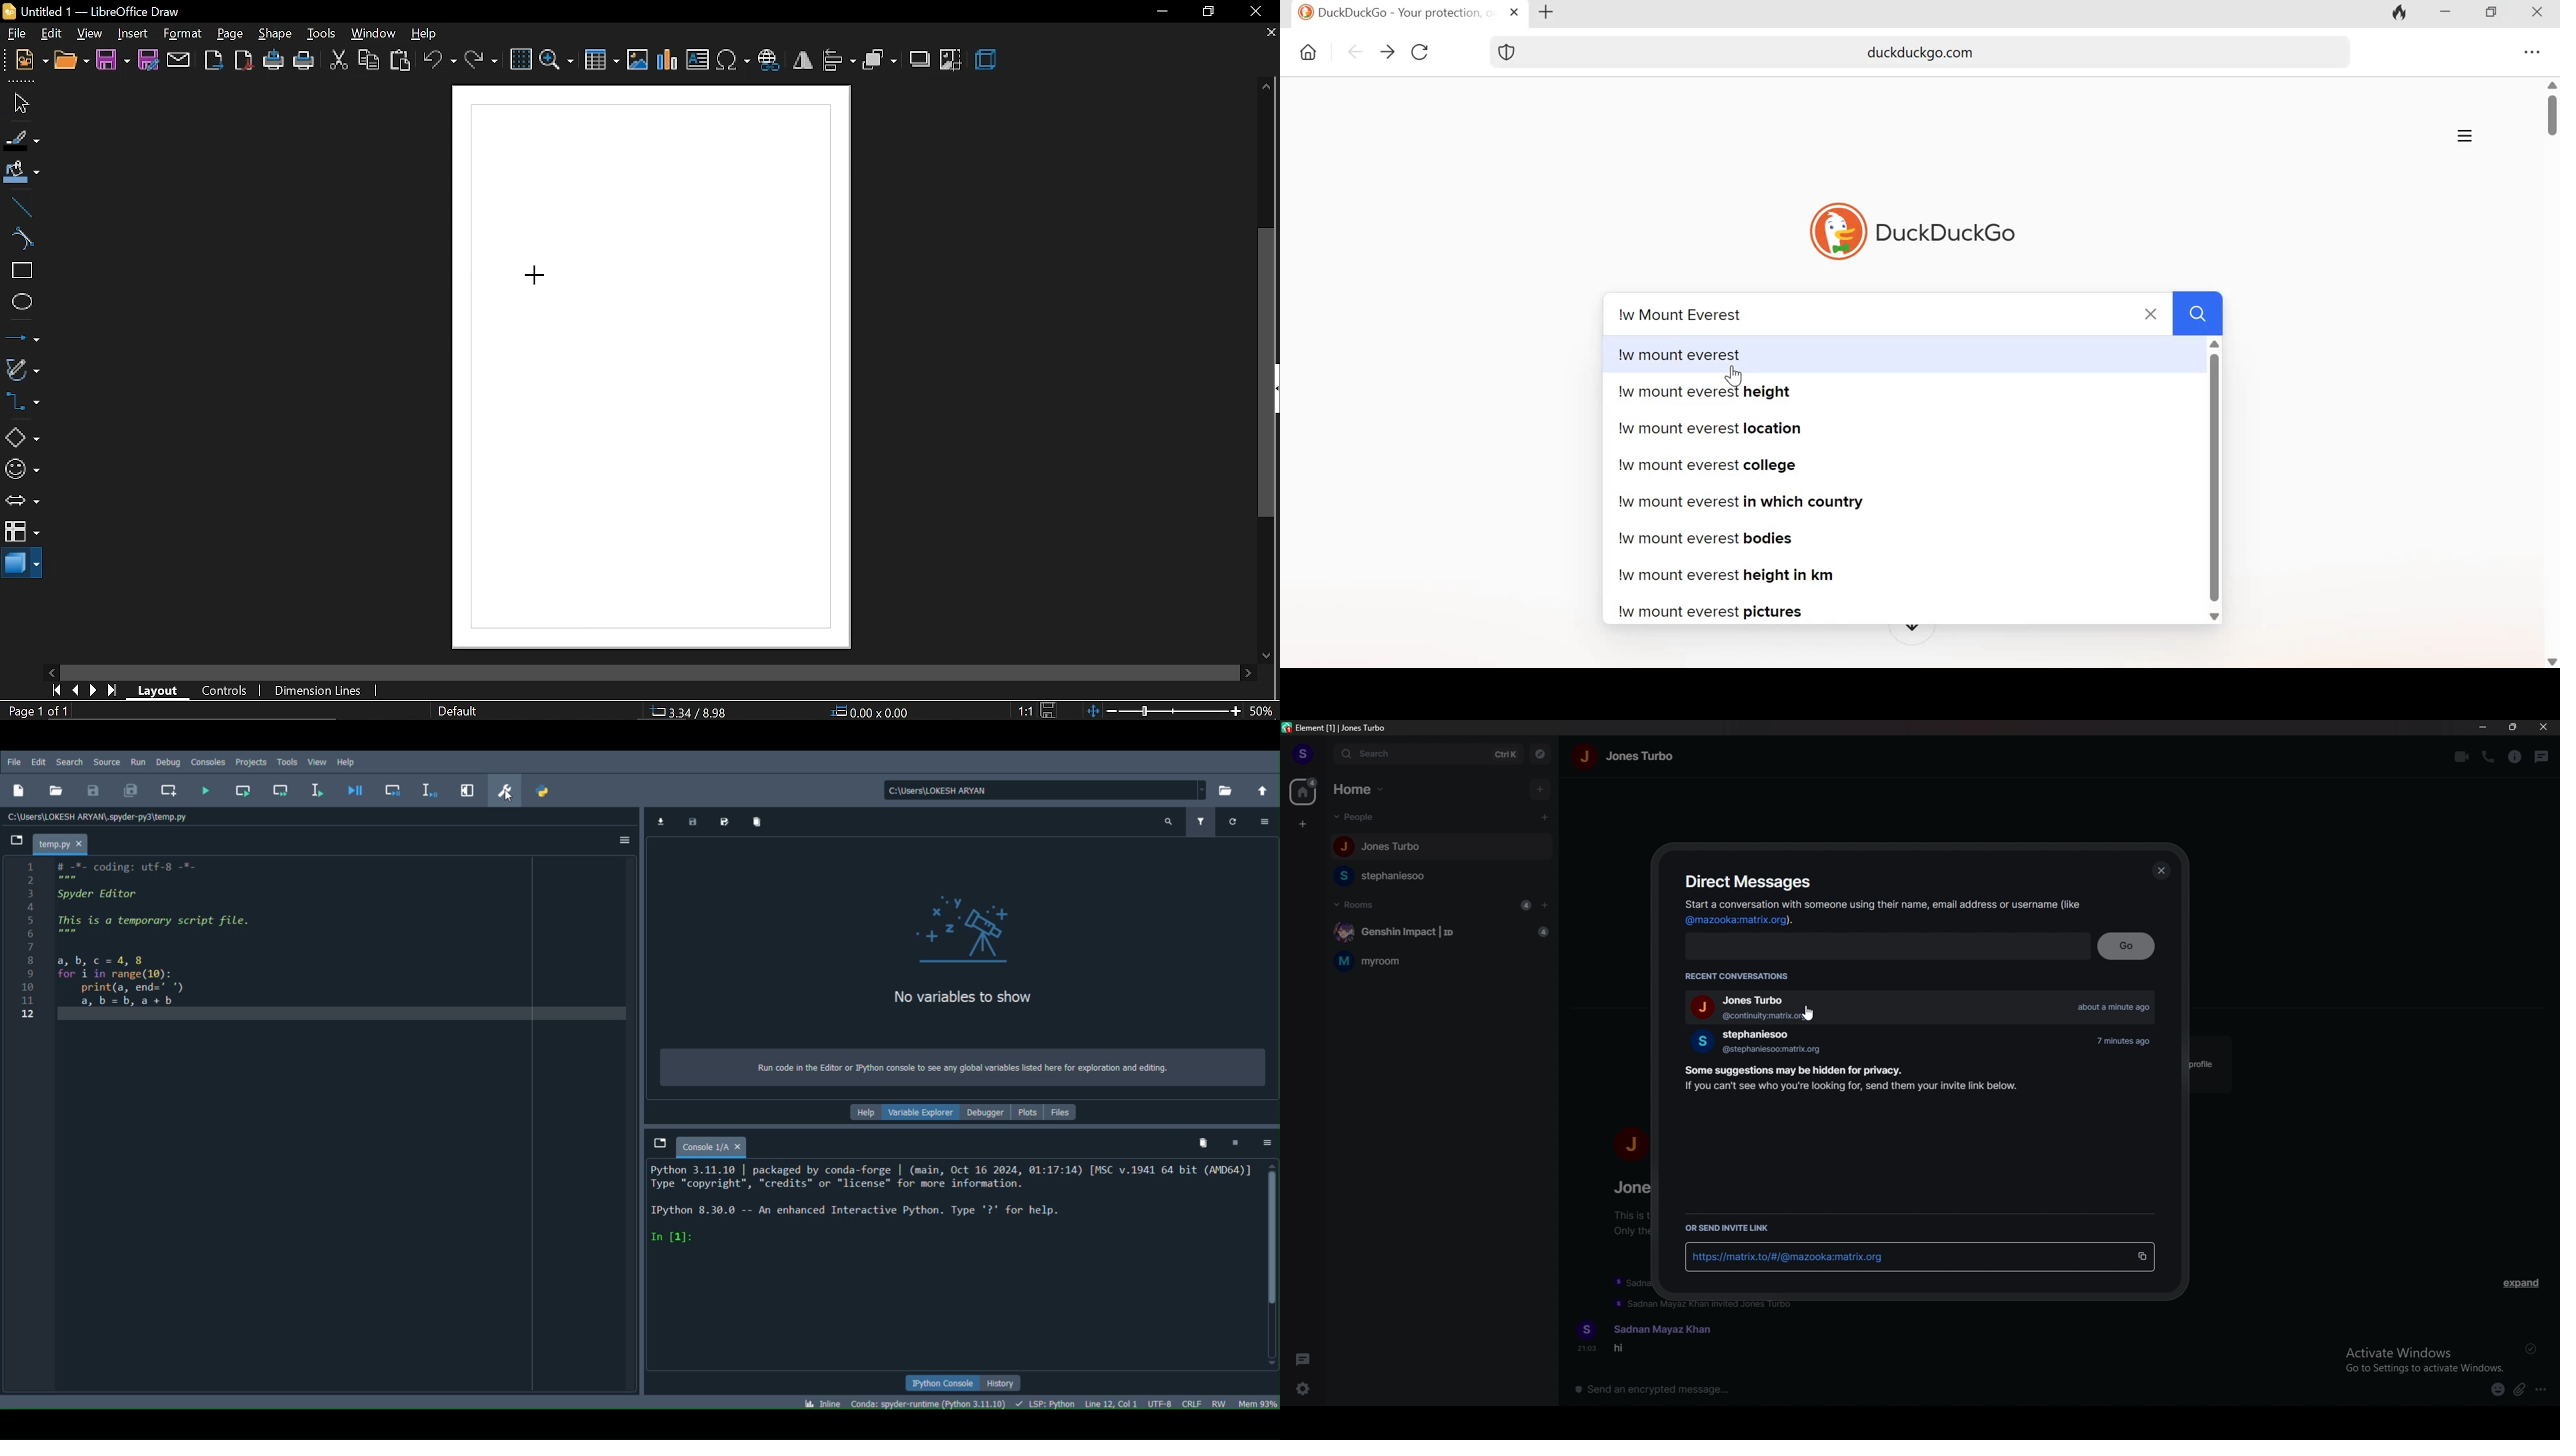 The width and height of the screenshot is (2576, 1456). What do you see at coordinates (1662, 1390) in the screenshot?
I see `send an encrypted message` at bounding box center [1662, 1390].